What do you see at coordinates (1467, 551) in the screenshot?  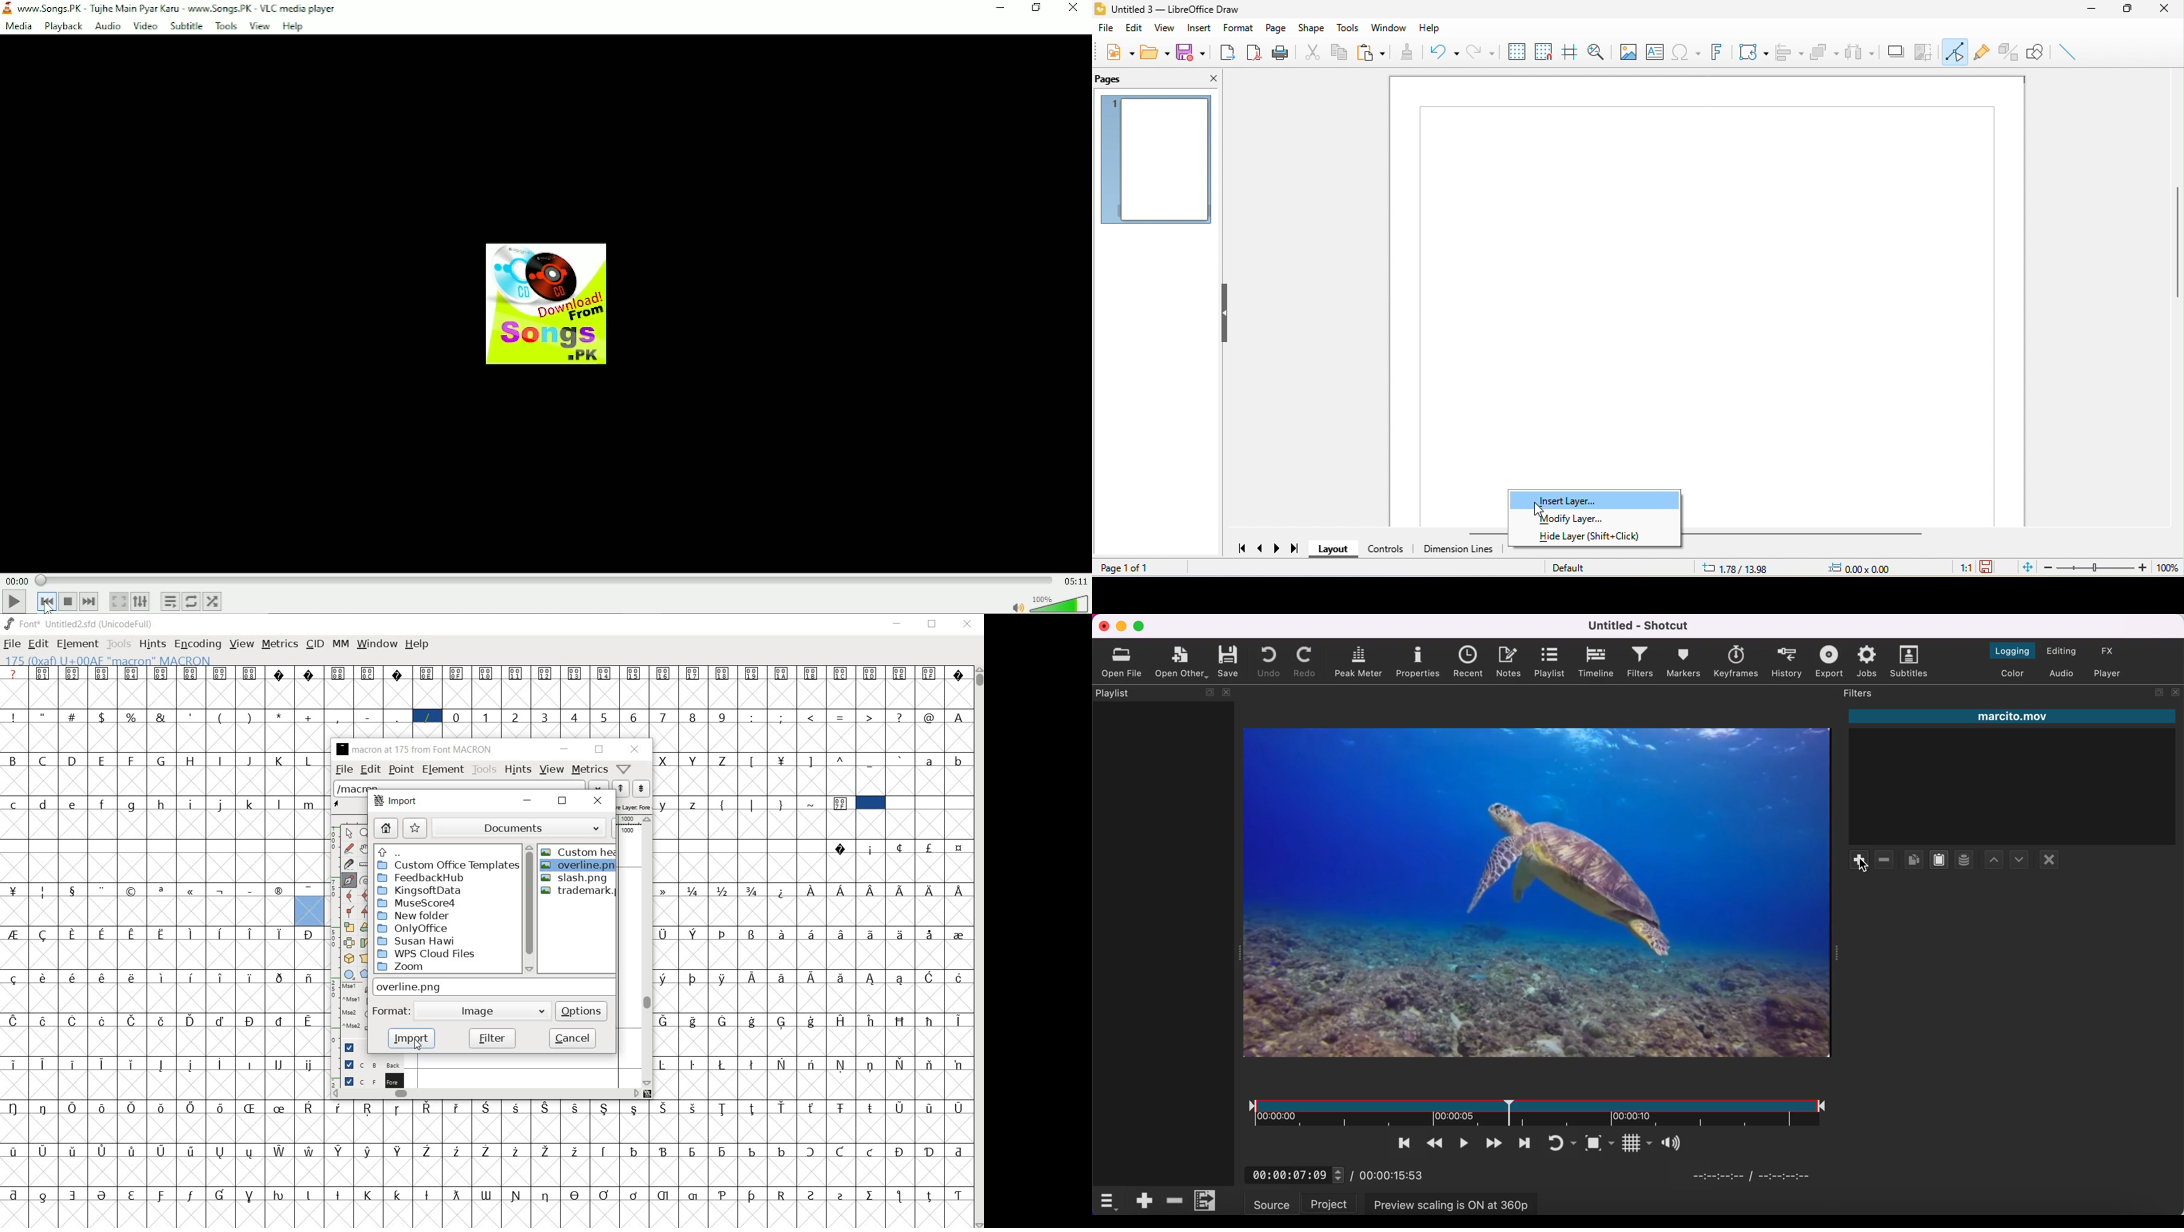 I see `dimension line` at bounding box center [1467, 551].